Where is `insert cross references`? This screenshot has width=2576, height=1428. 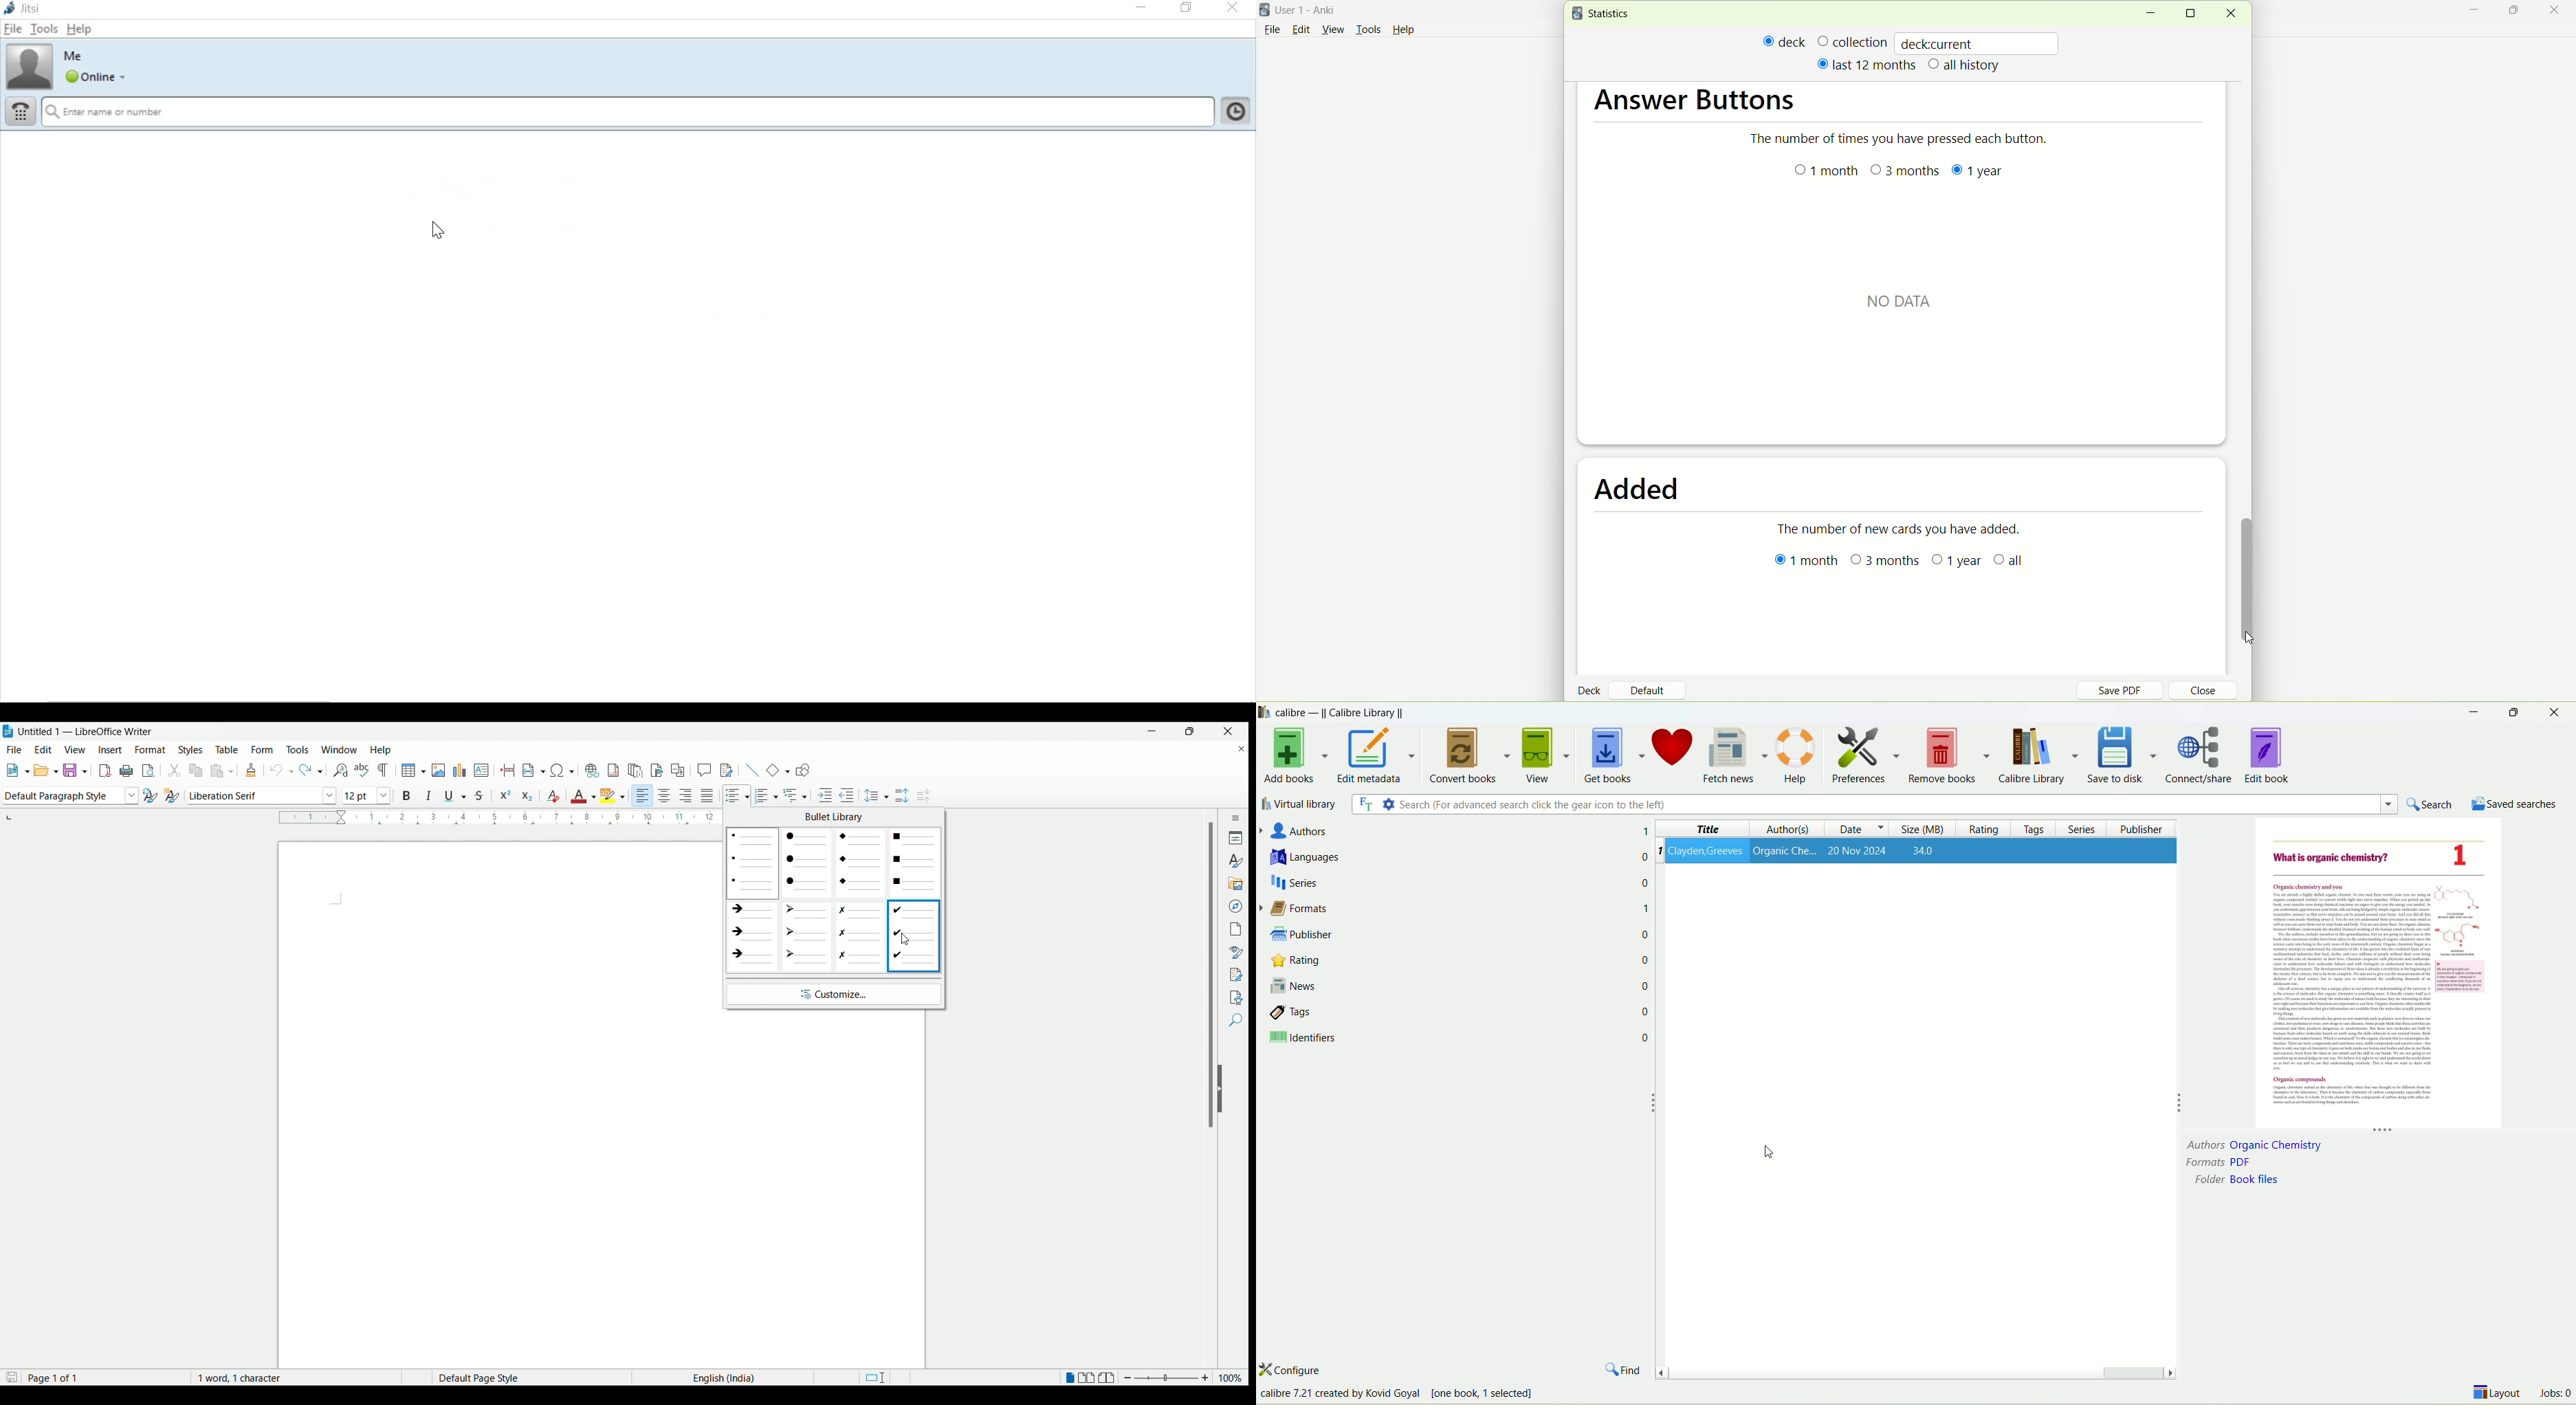
insert cross references is located at coordinates (680, 770).